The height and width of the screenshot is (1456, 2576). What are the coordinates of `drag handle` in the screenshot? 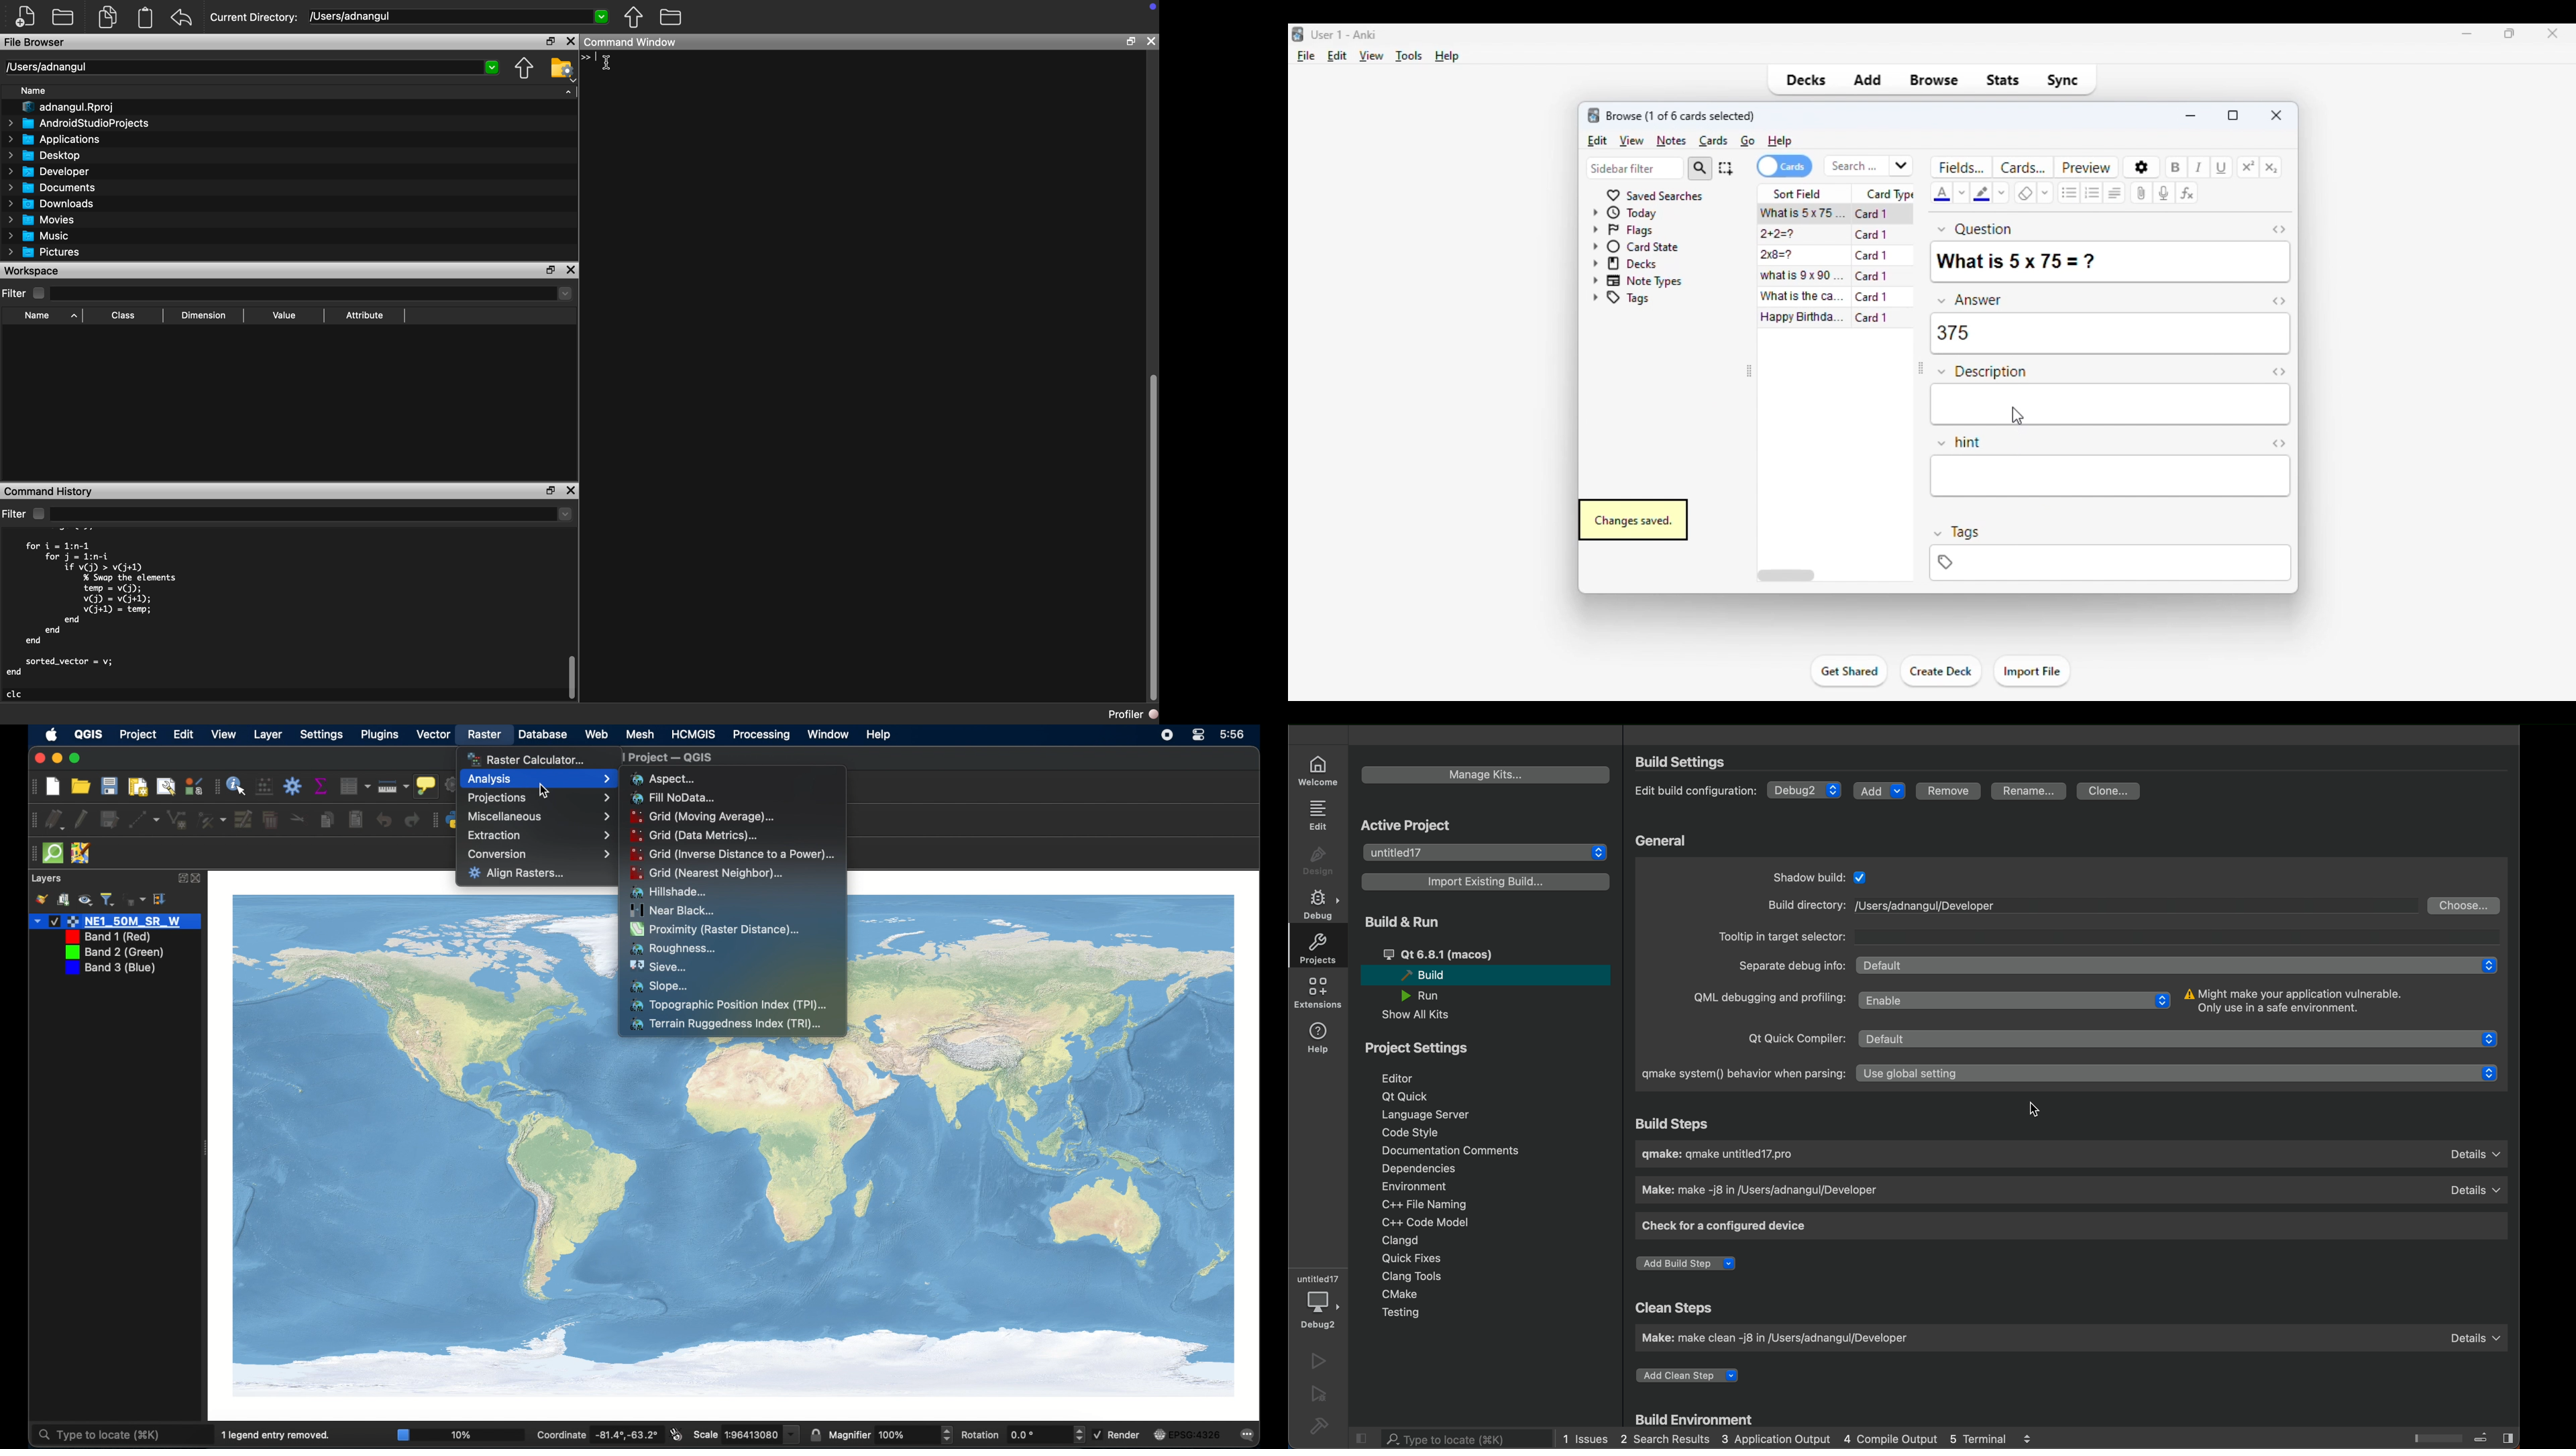 It's located at (32, 820).